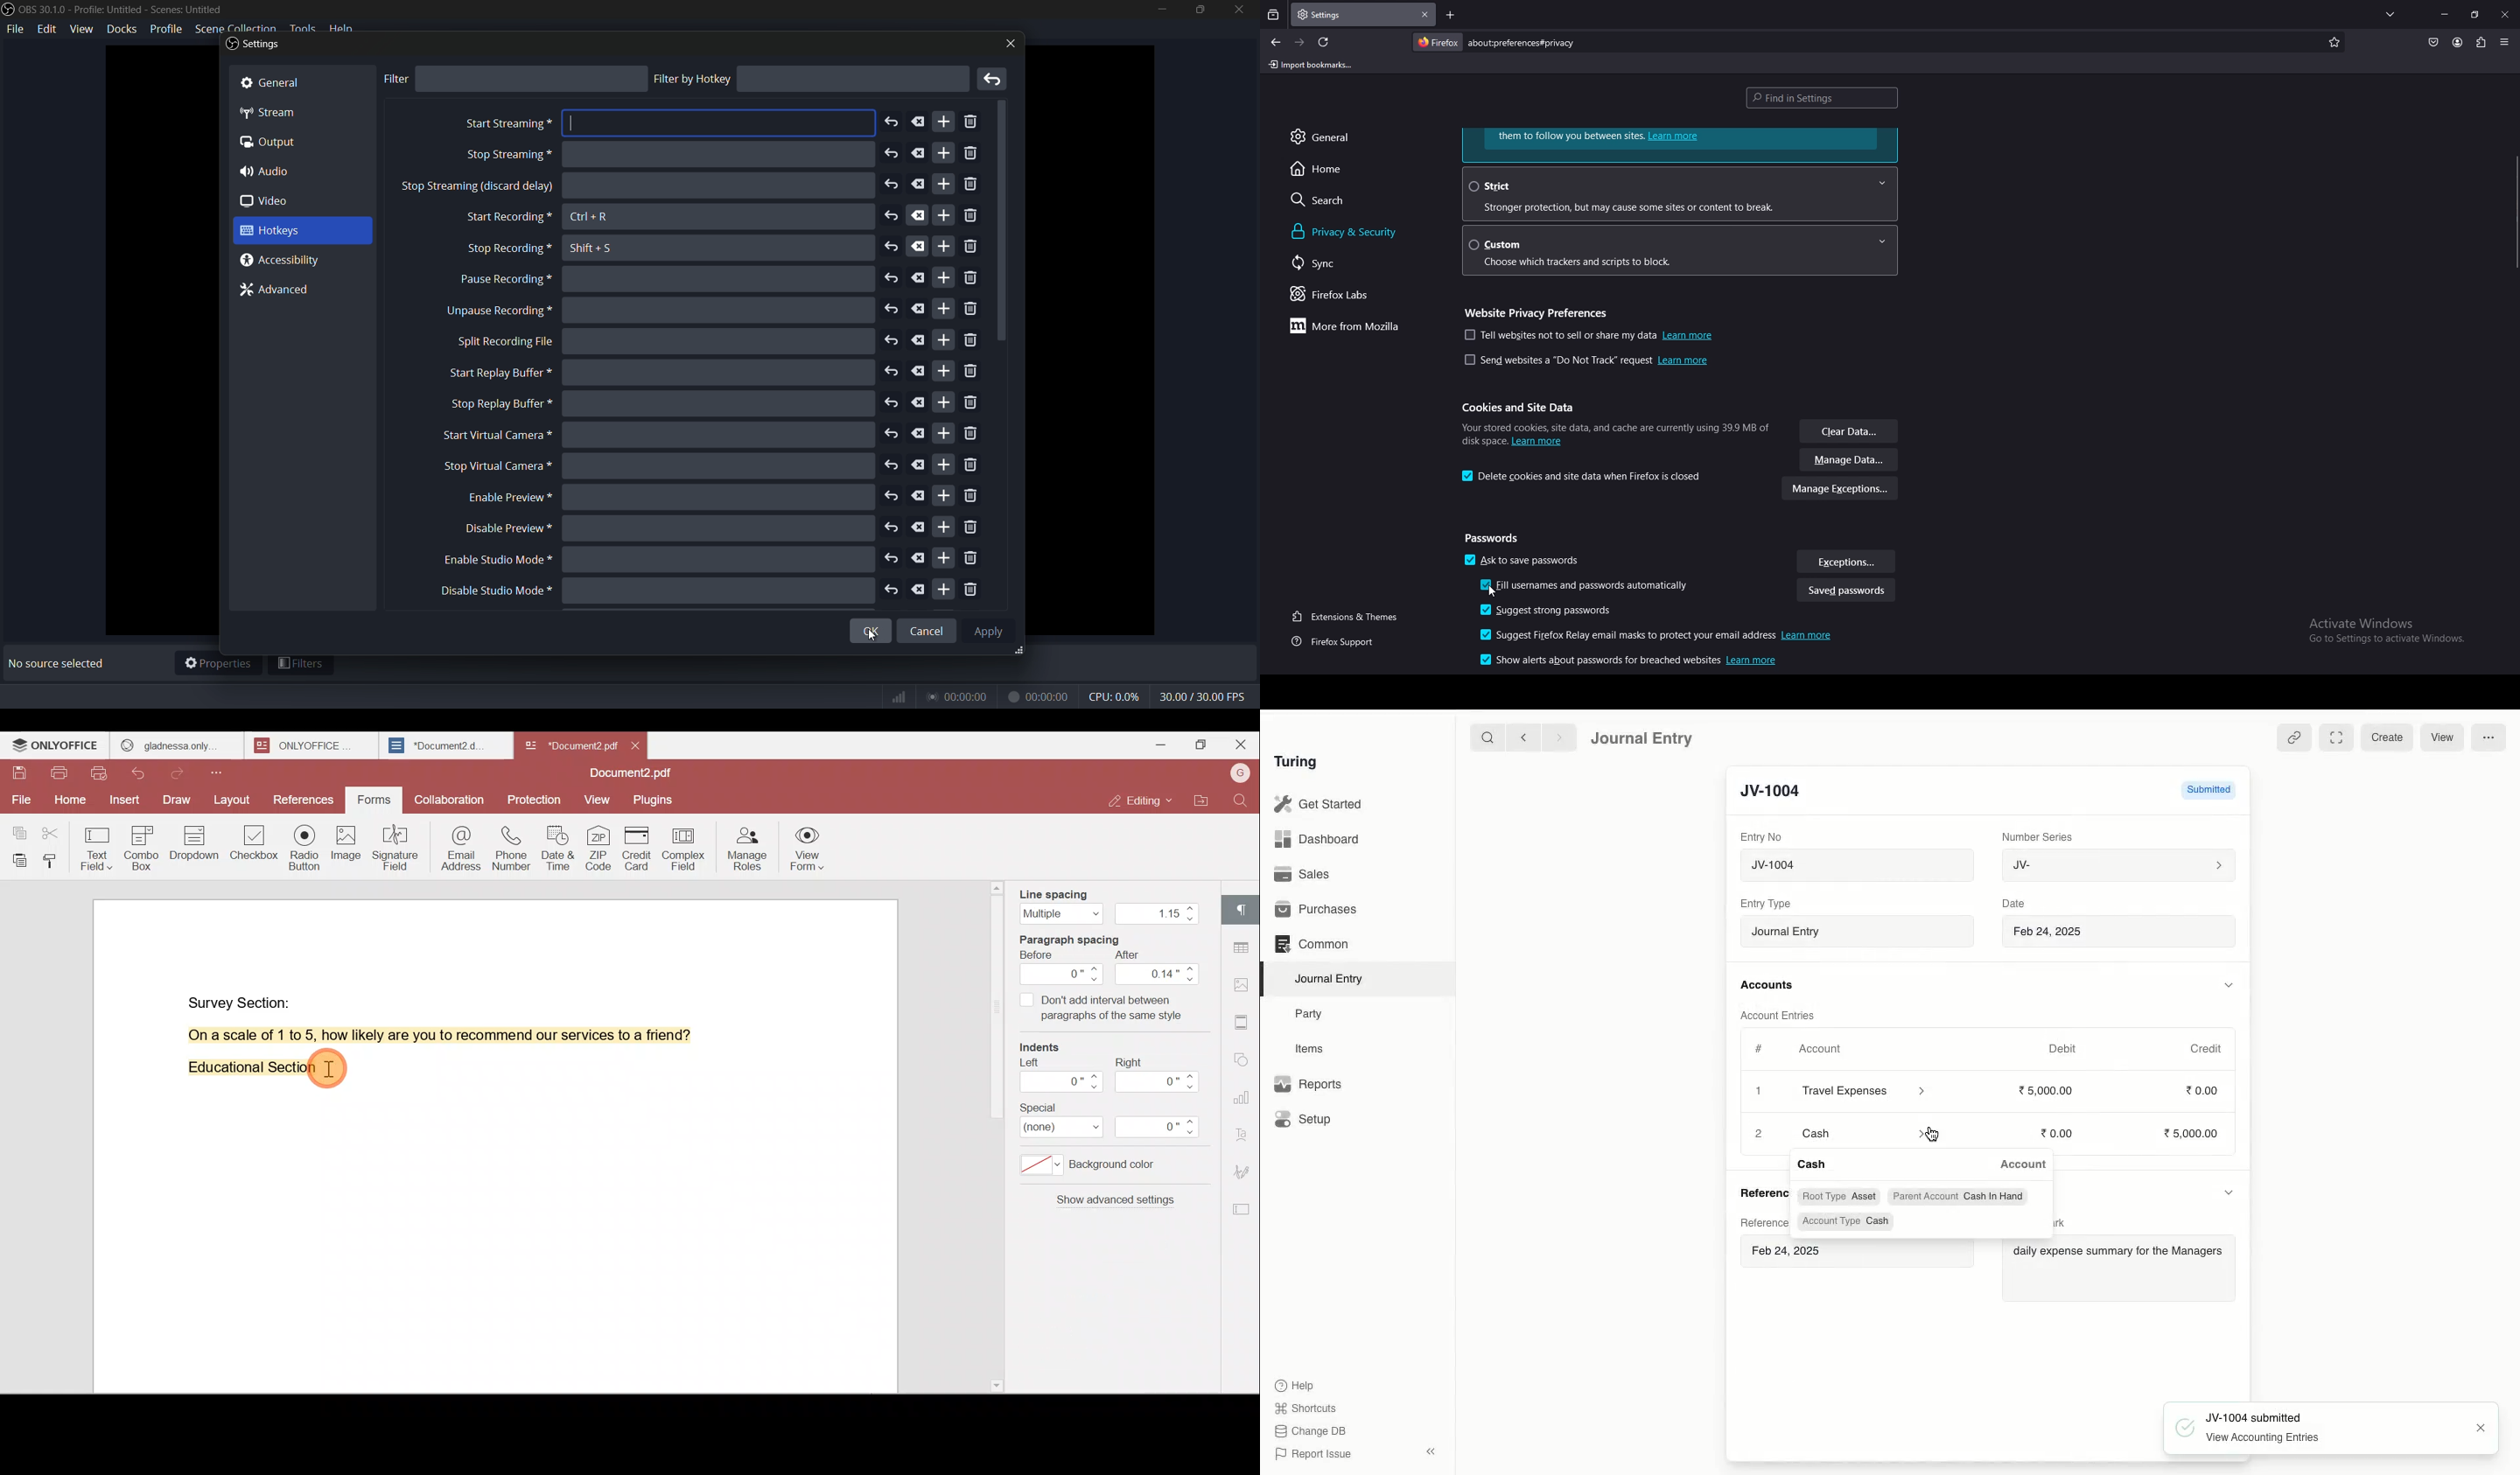  What do you see at coordinates (1631, 661) in the screenshot?
I see `show alerts about passwords for breached websites` at bounding box center [1631, 661].